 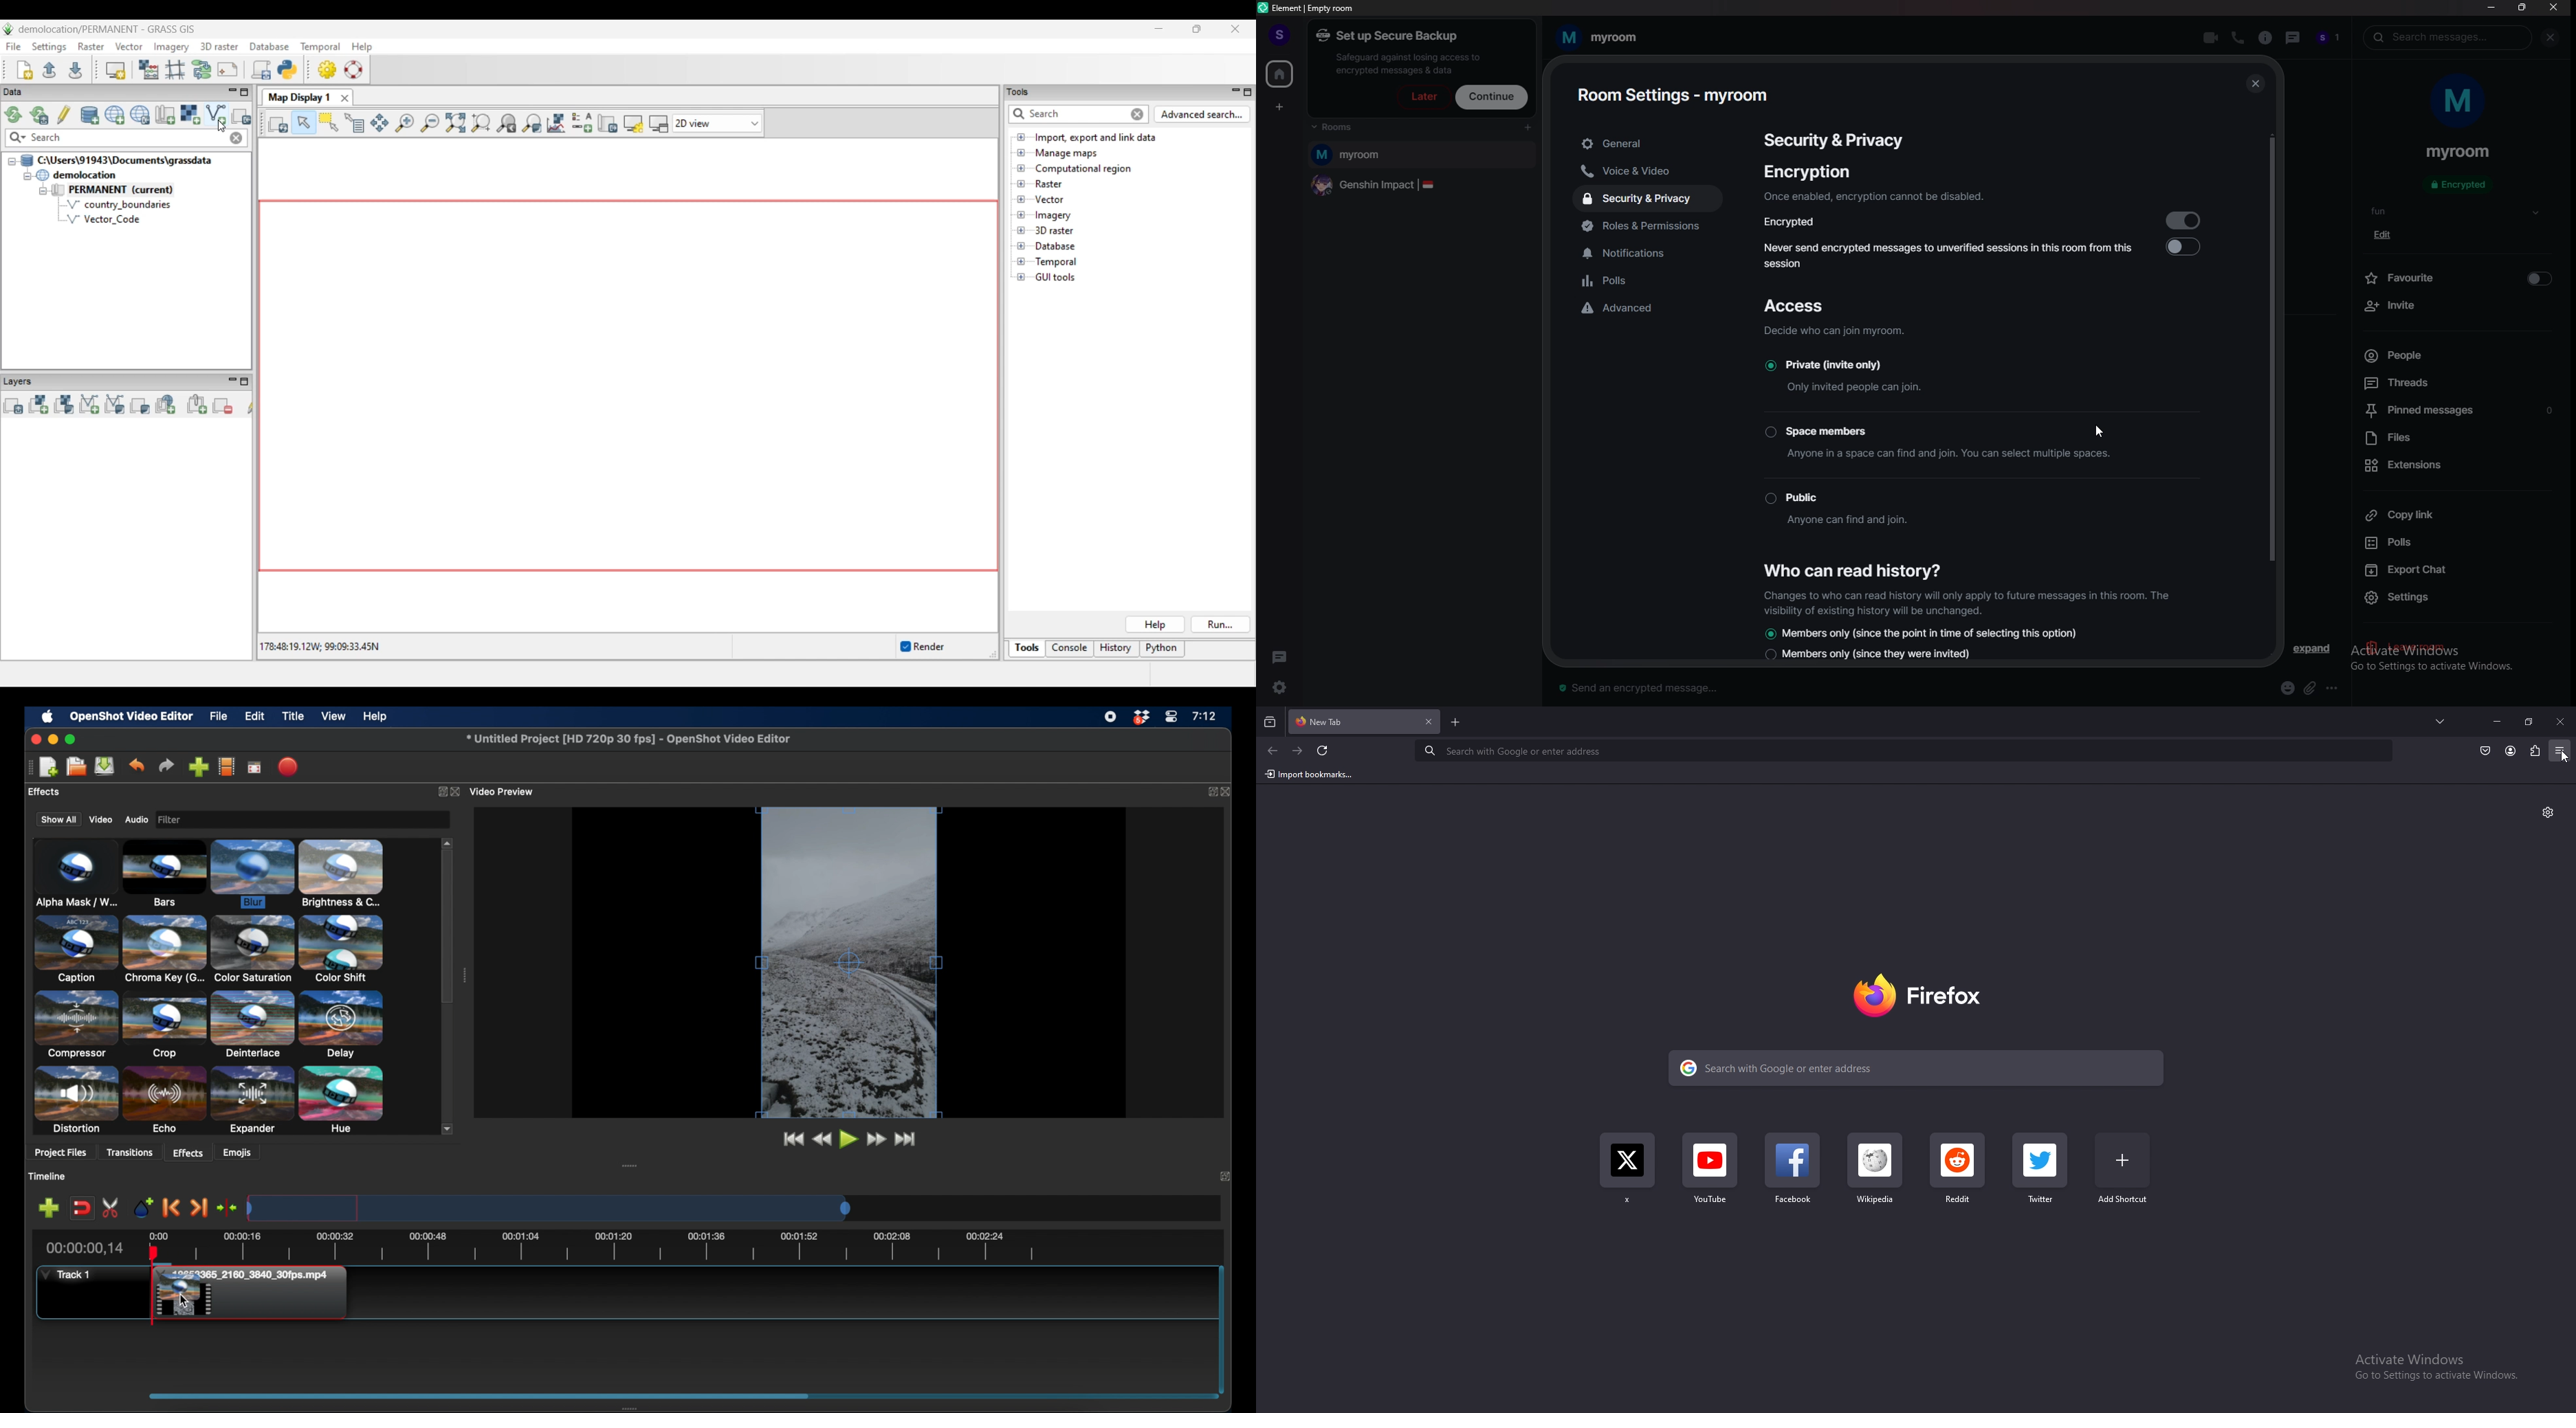 What do you see at coordinates (2528, 721) in the screenshot?
I see `resize` at bounding box center [2528, 721].